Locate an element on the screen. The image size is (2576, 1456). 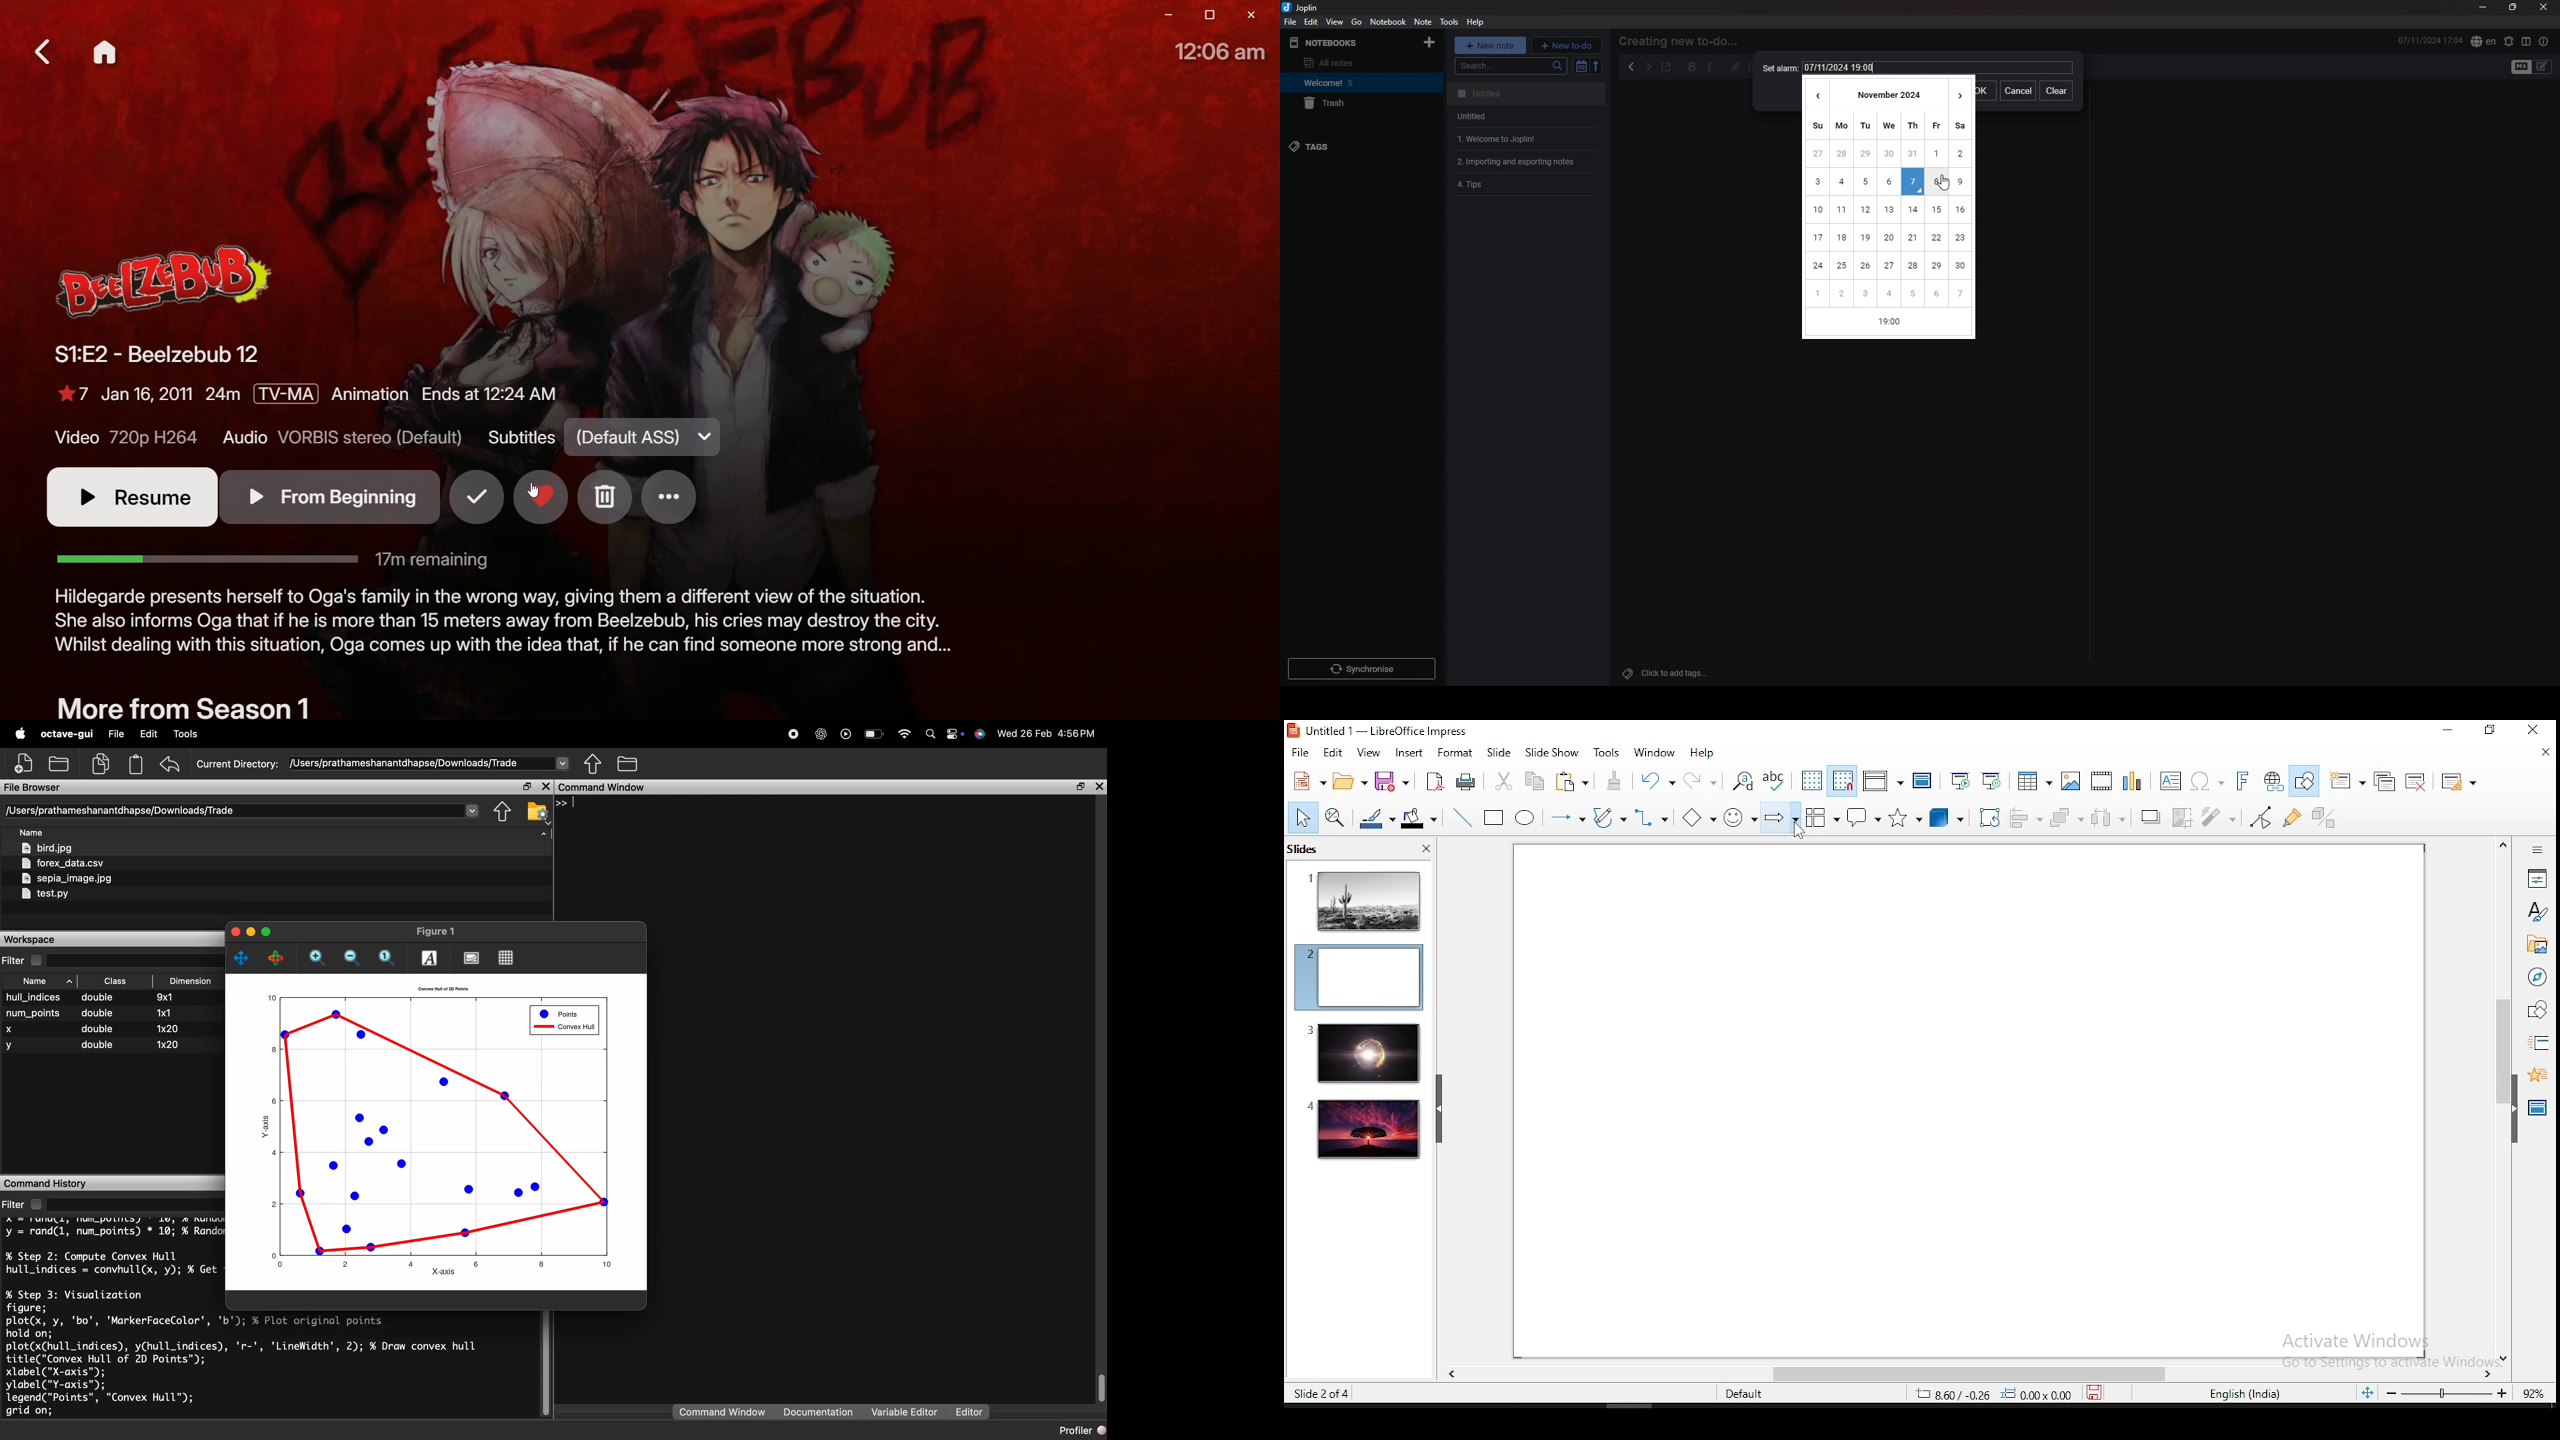
rectangle is located at coordinates (1495, 819).